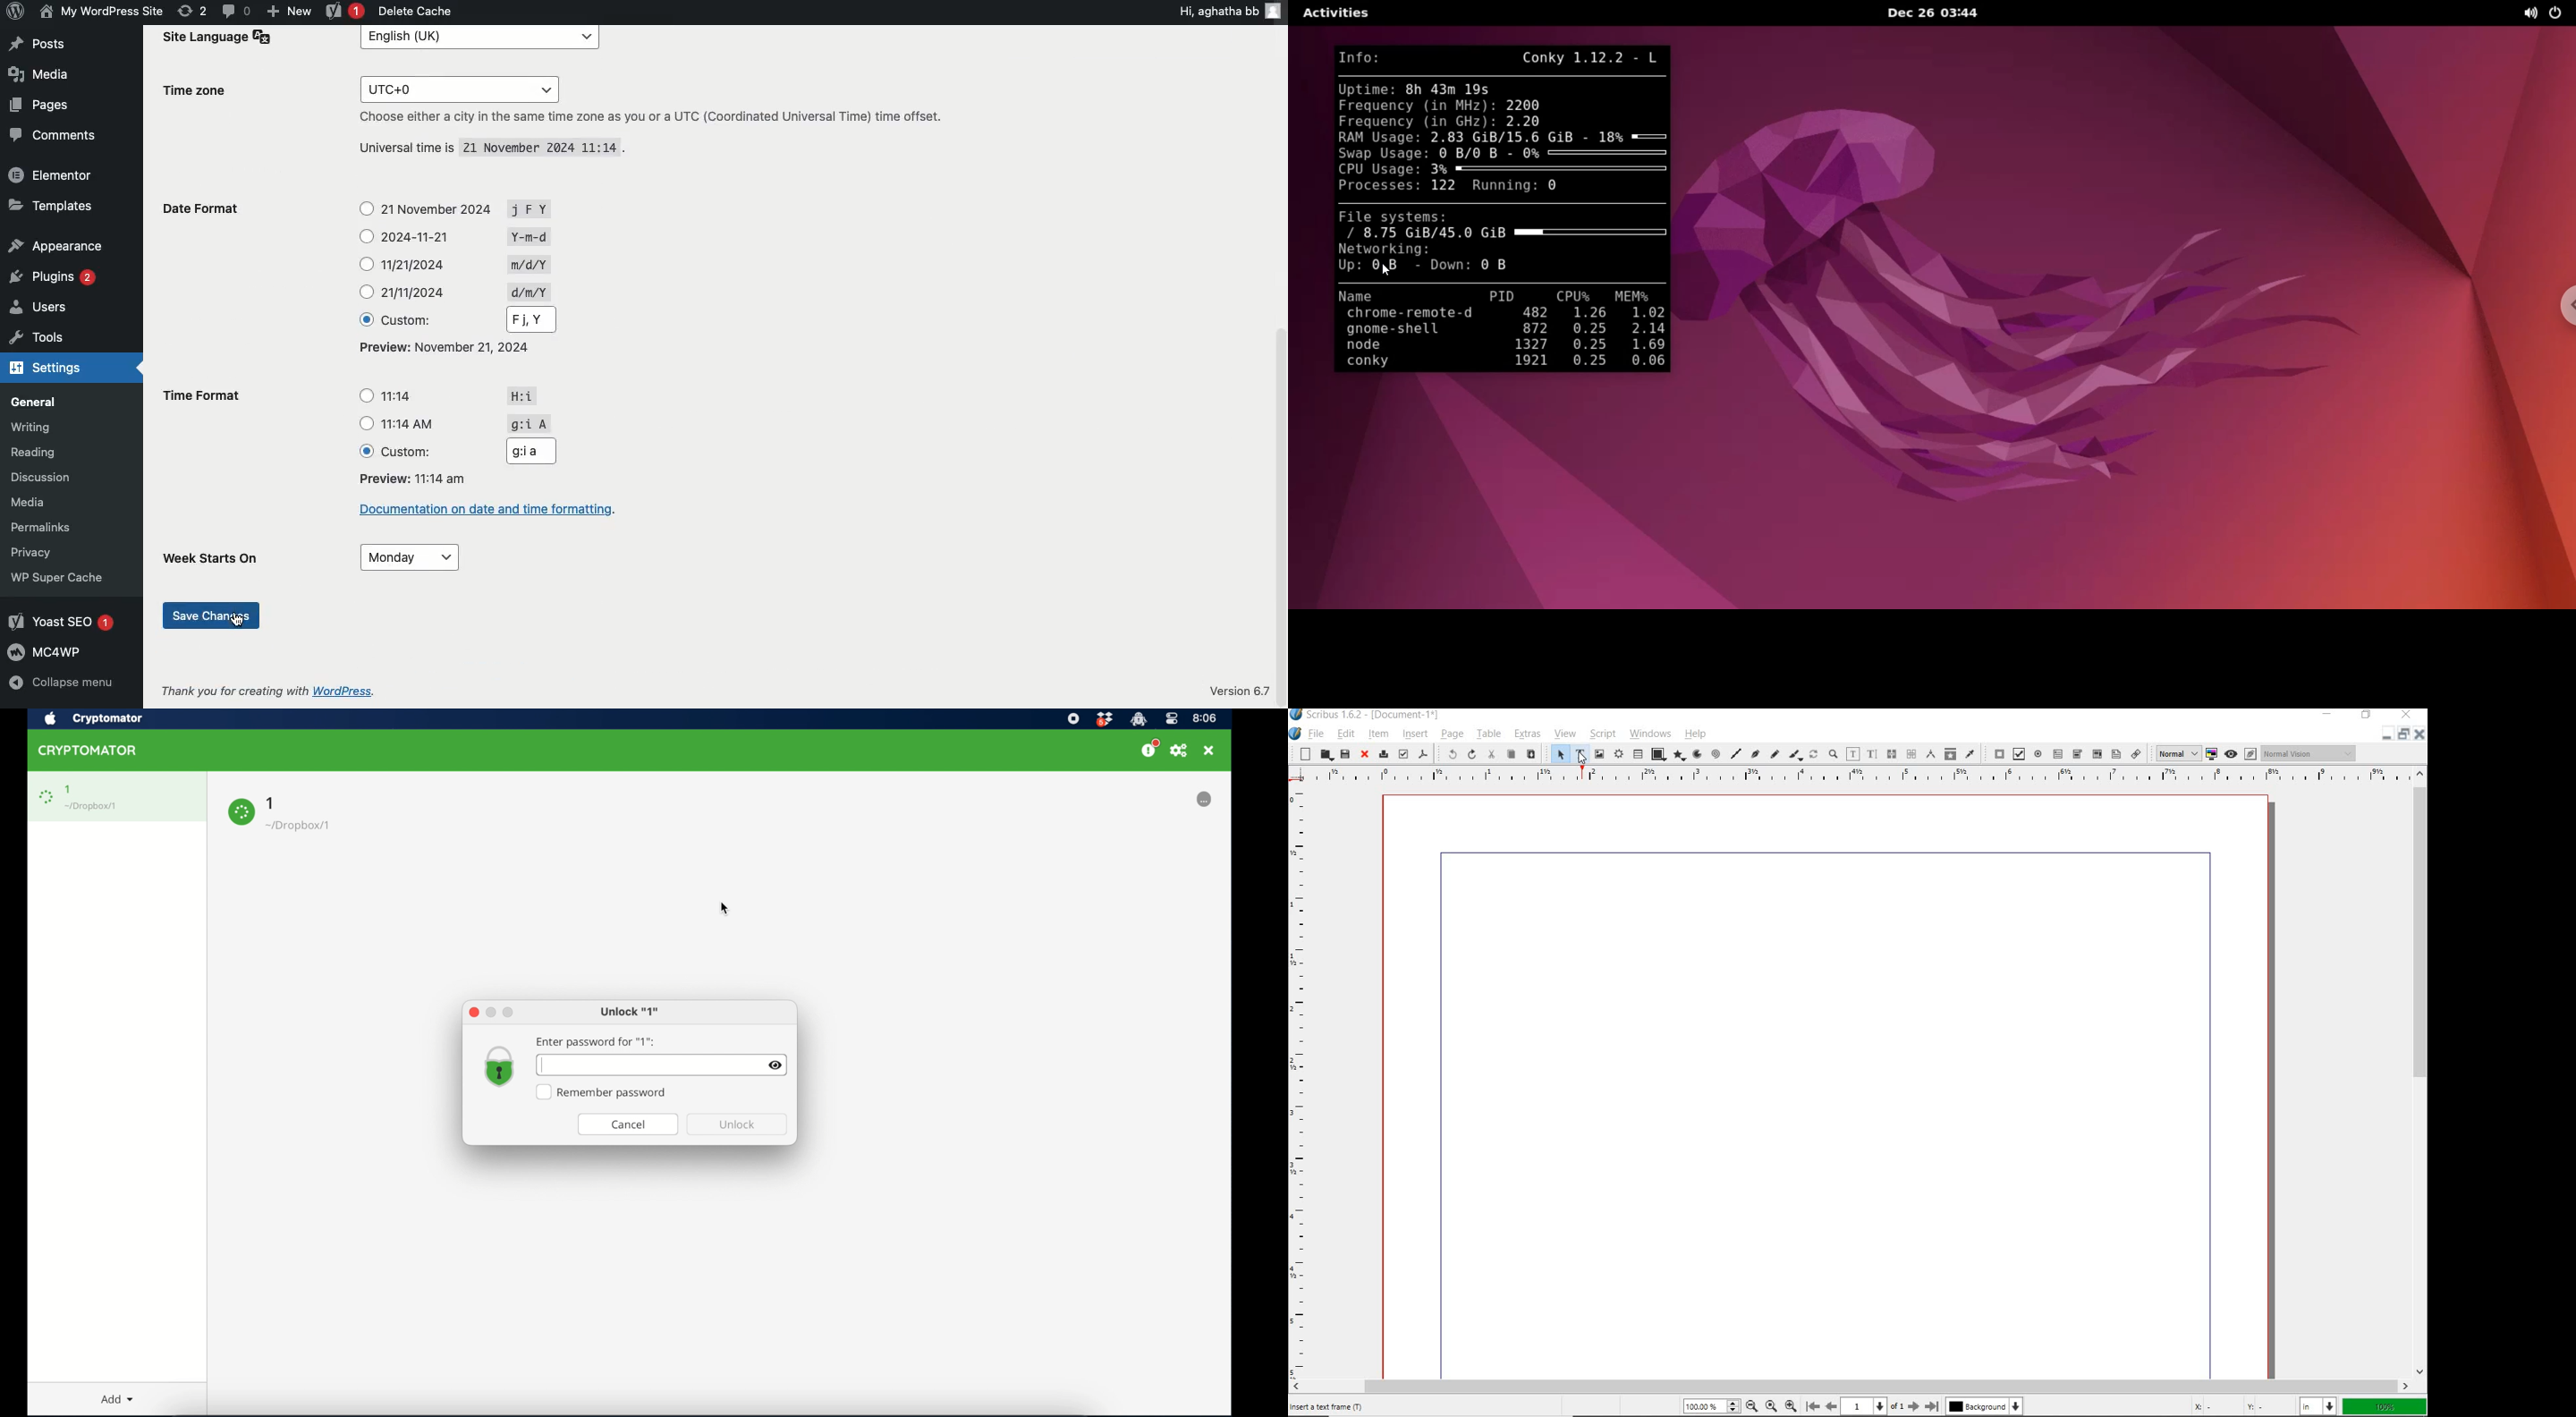 The image size is (2576, 1428). Describe the element at coordinates (1970, 753) in the screenshot. I see `eye dropper` at that location.